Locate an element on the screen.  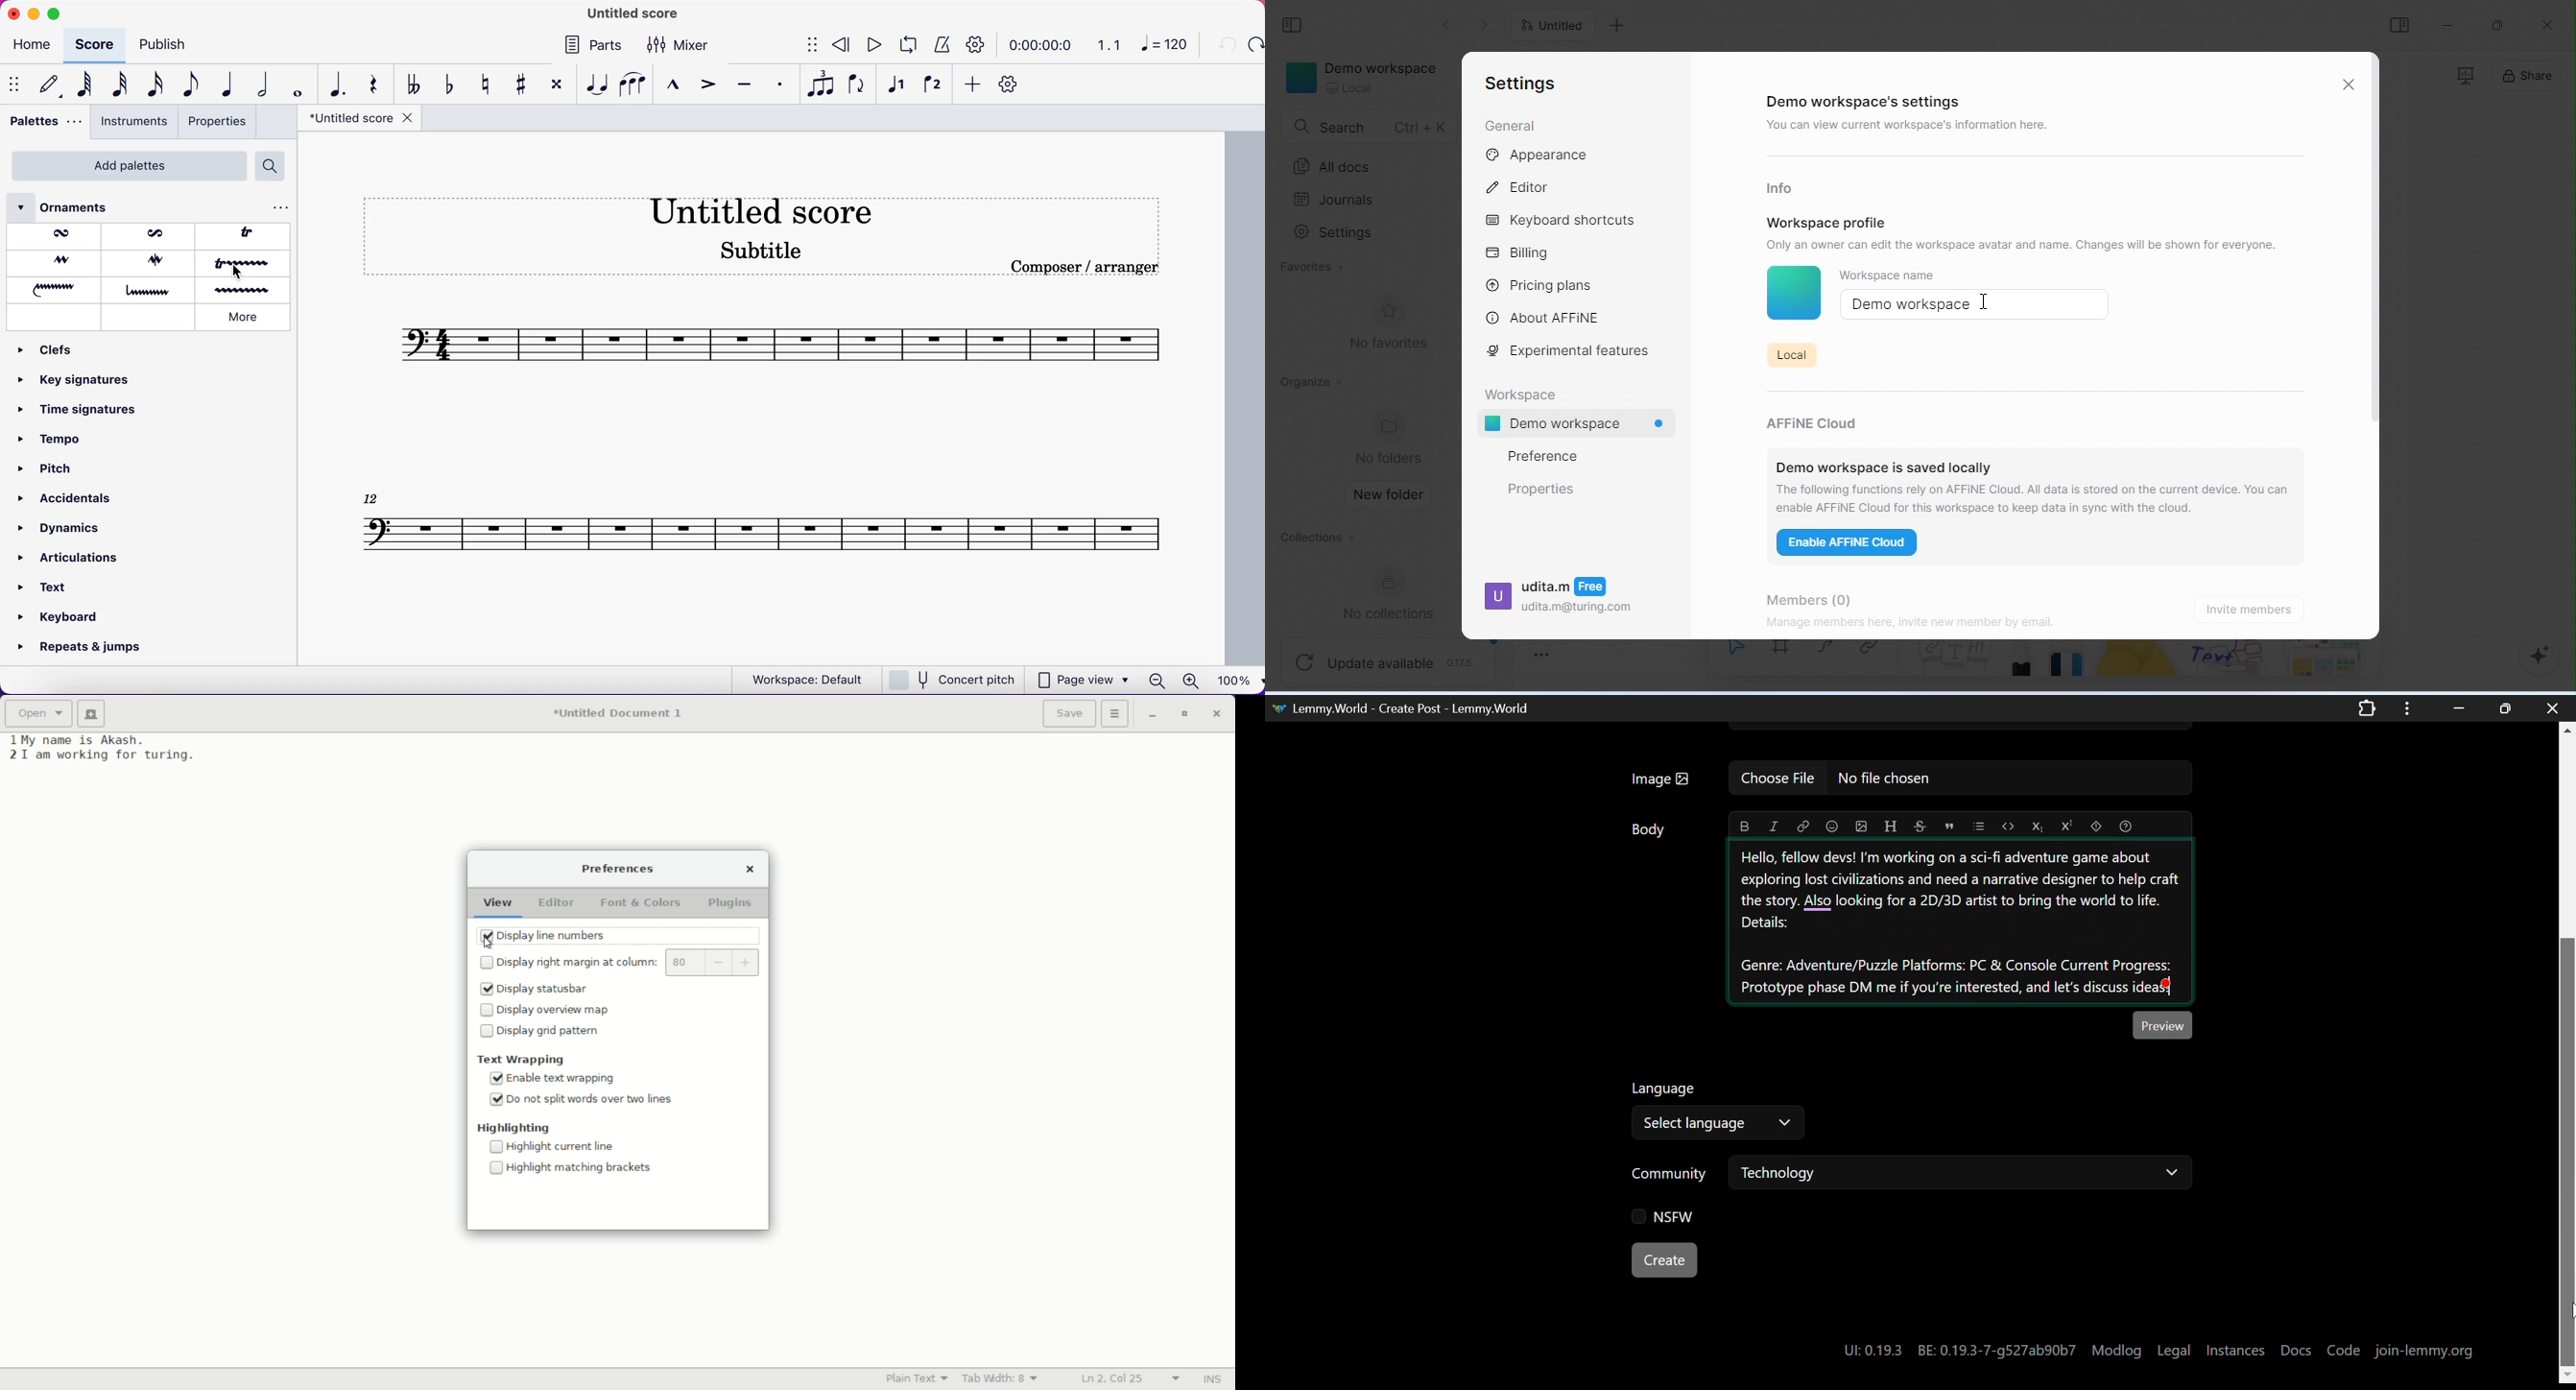
upload image is located at coordinates (1860, 825).